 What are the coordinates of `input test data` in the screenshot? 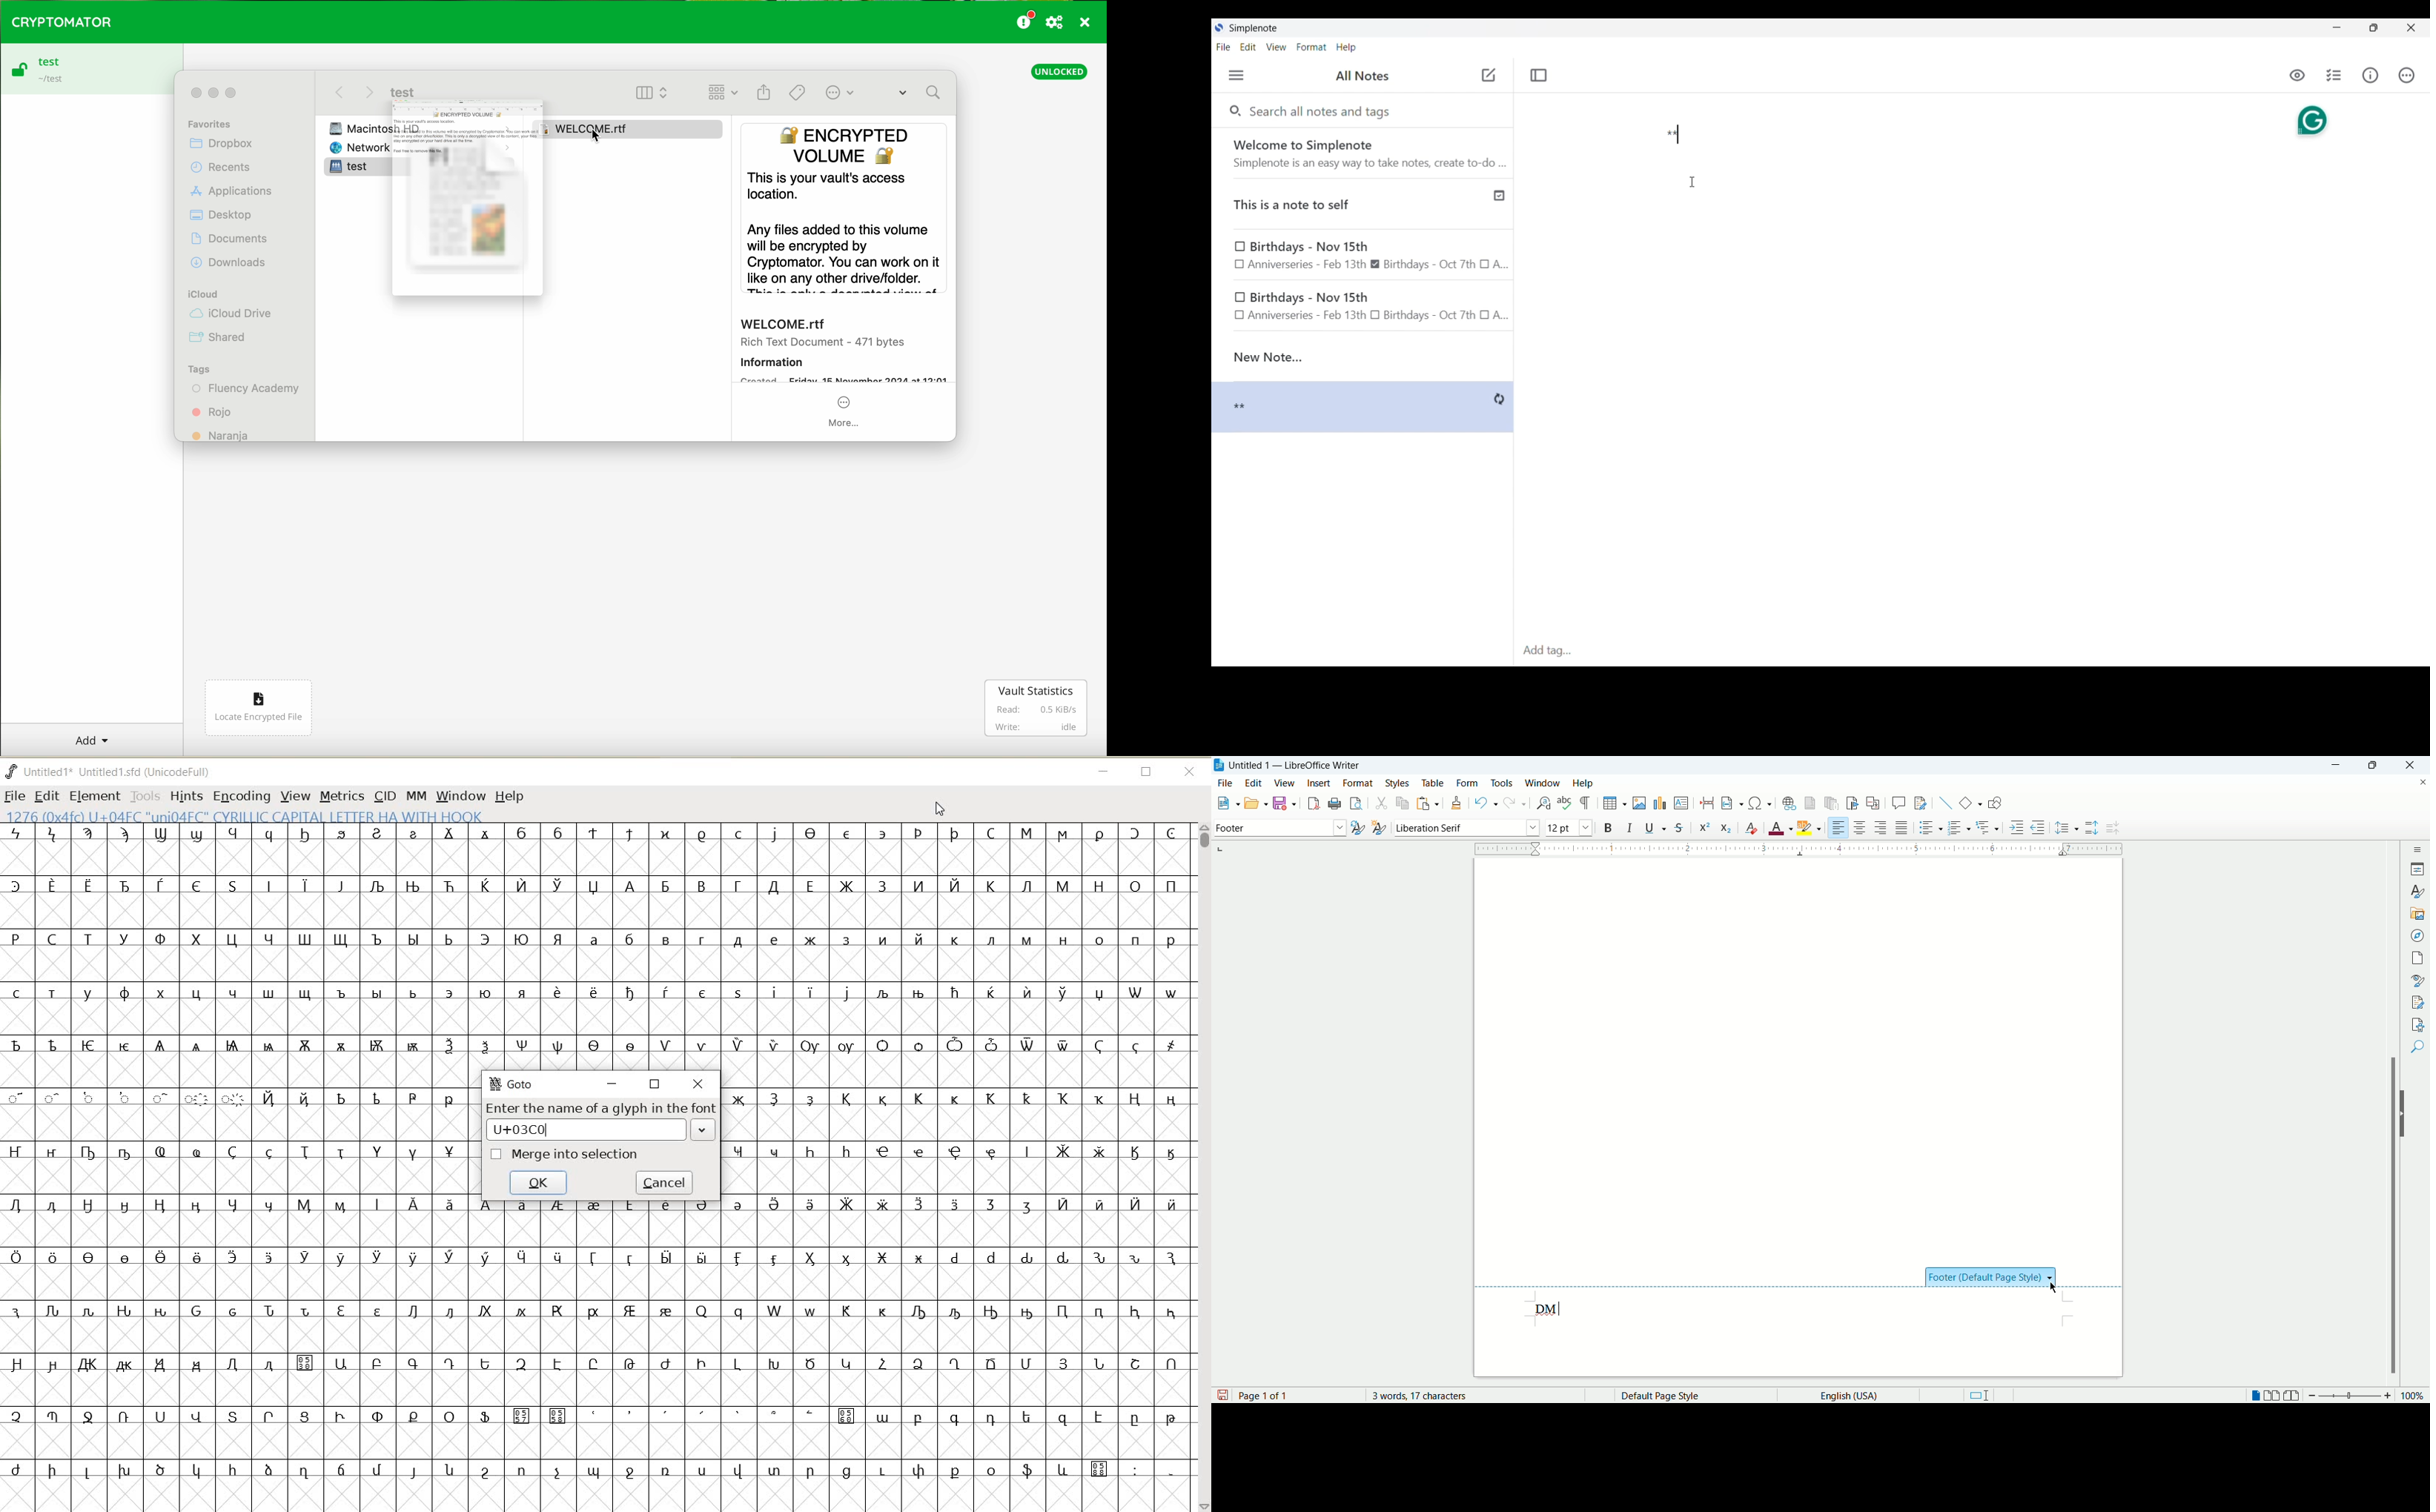 It's located at (1552, 1309).